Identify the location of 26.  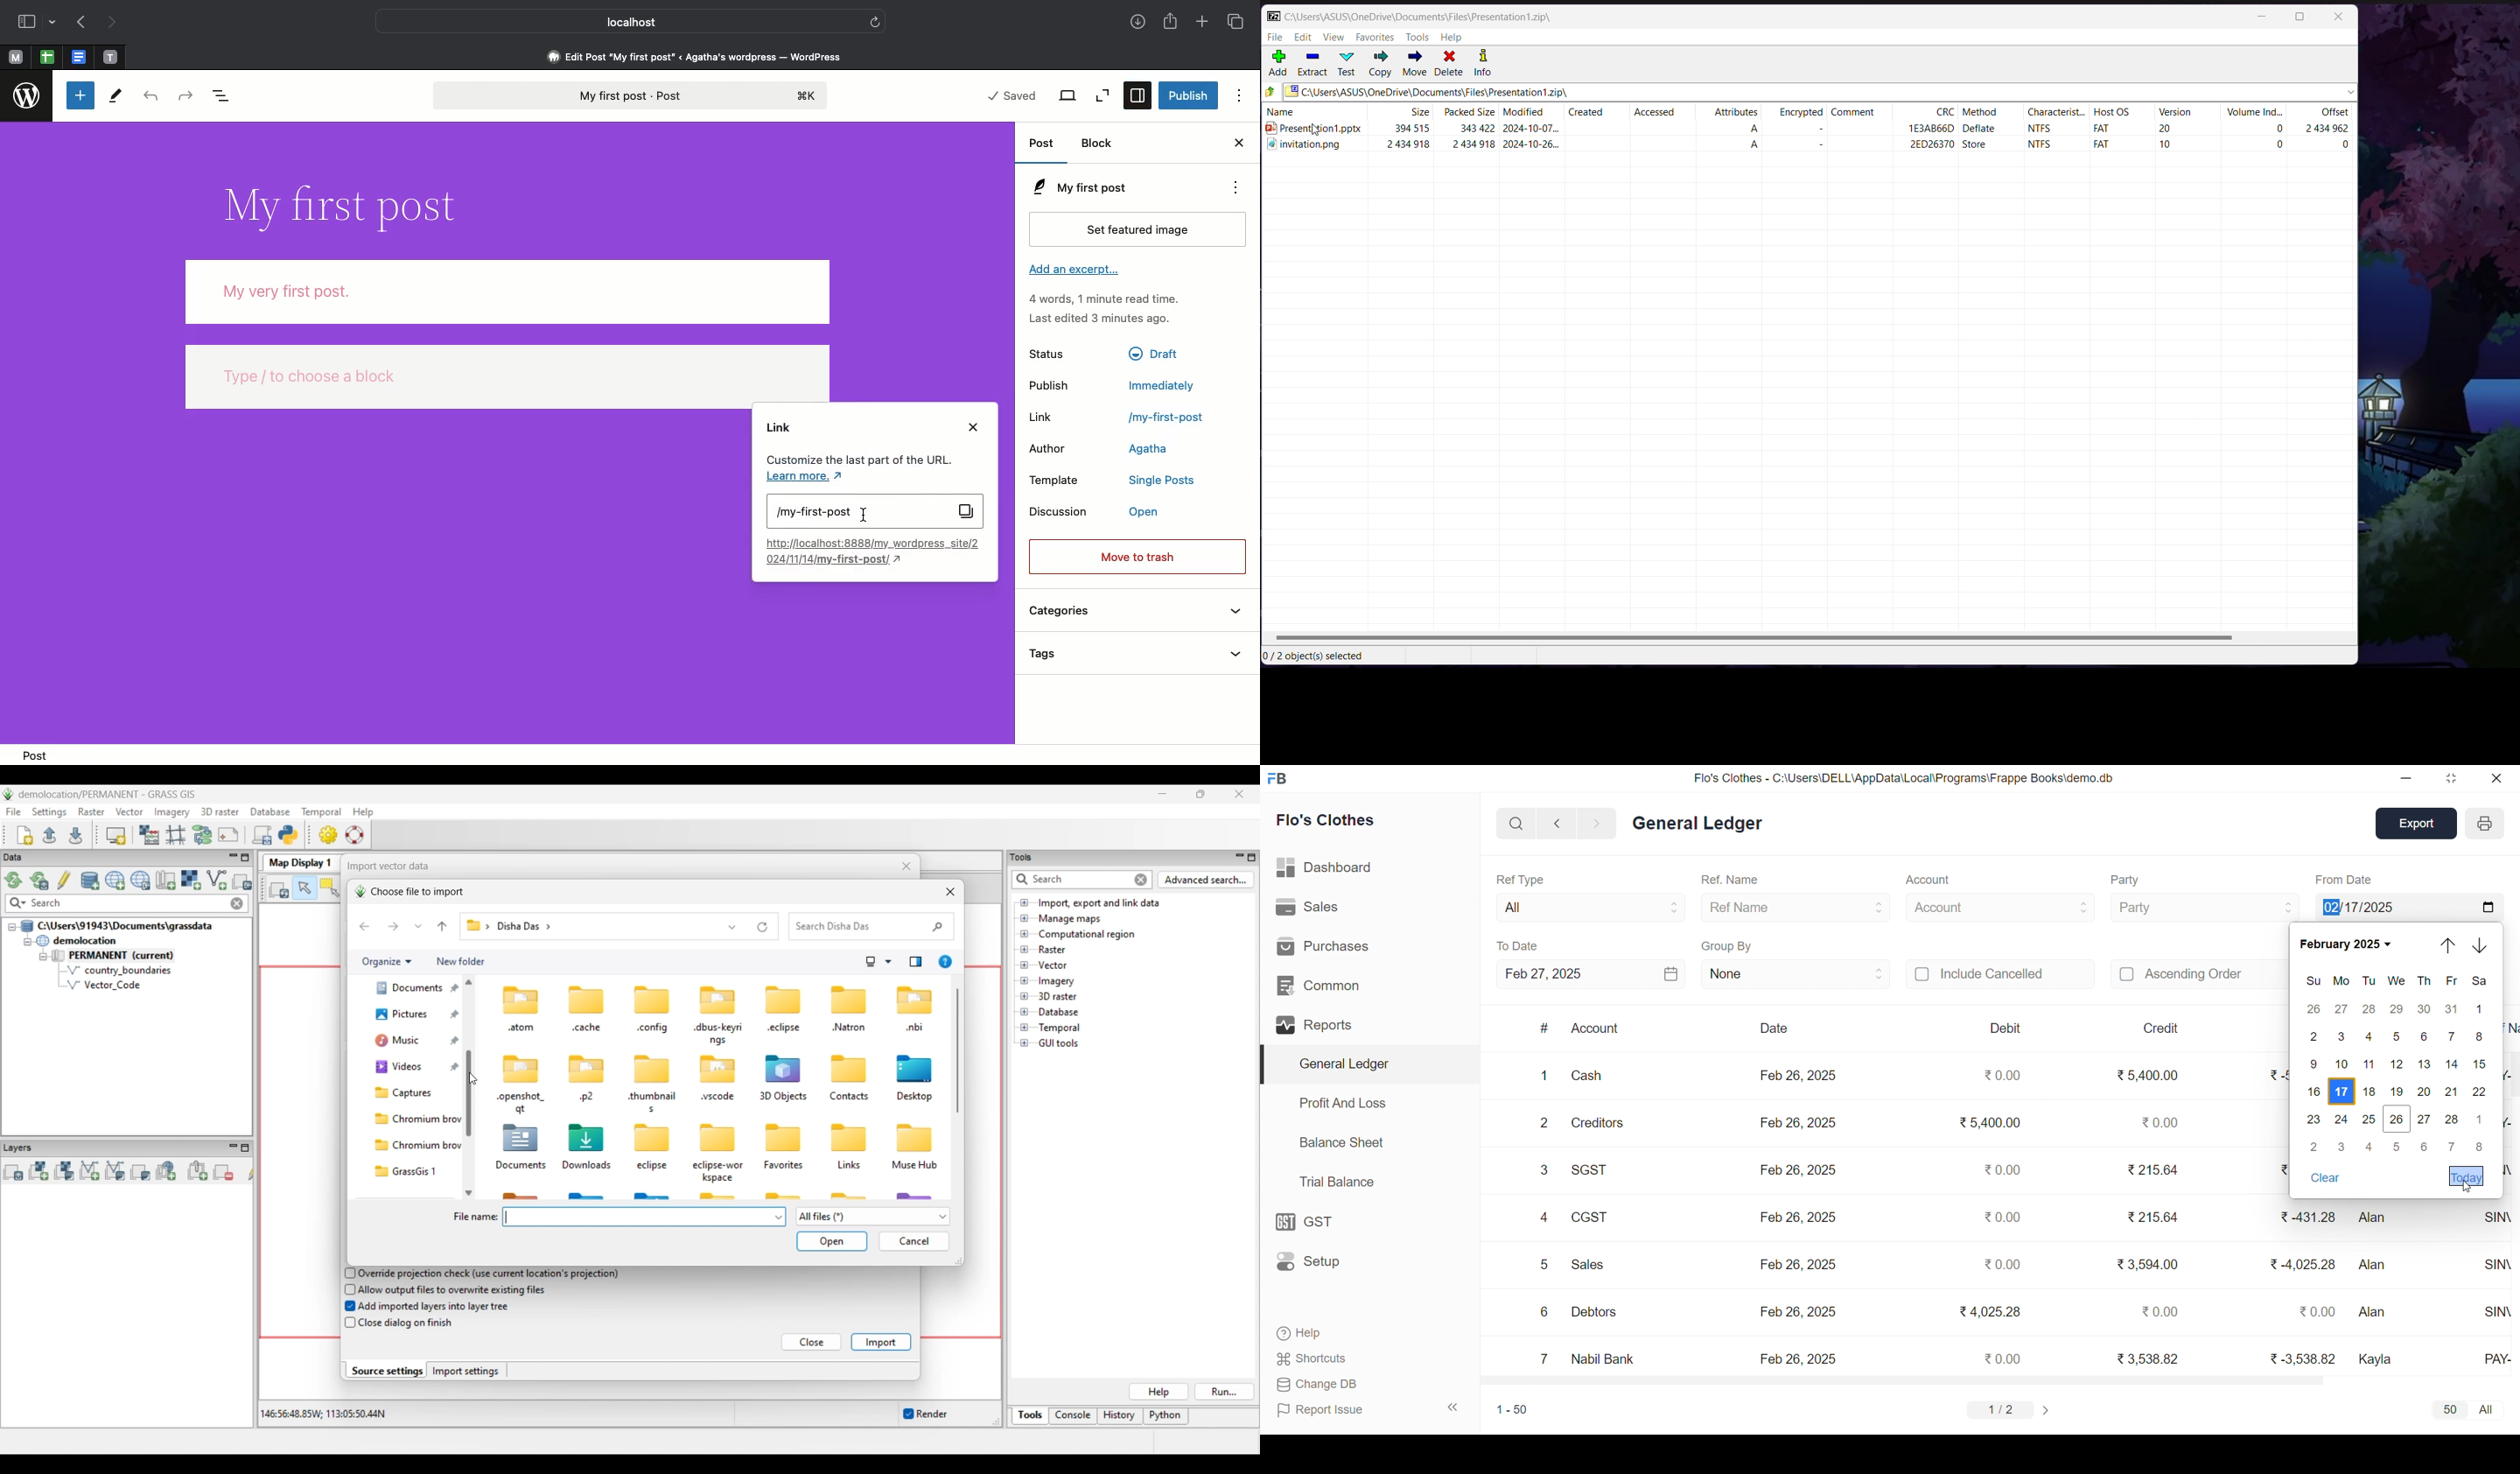
(2394, 1120).